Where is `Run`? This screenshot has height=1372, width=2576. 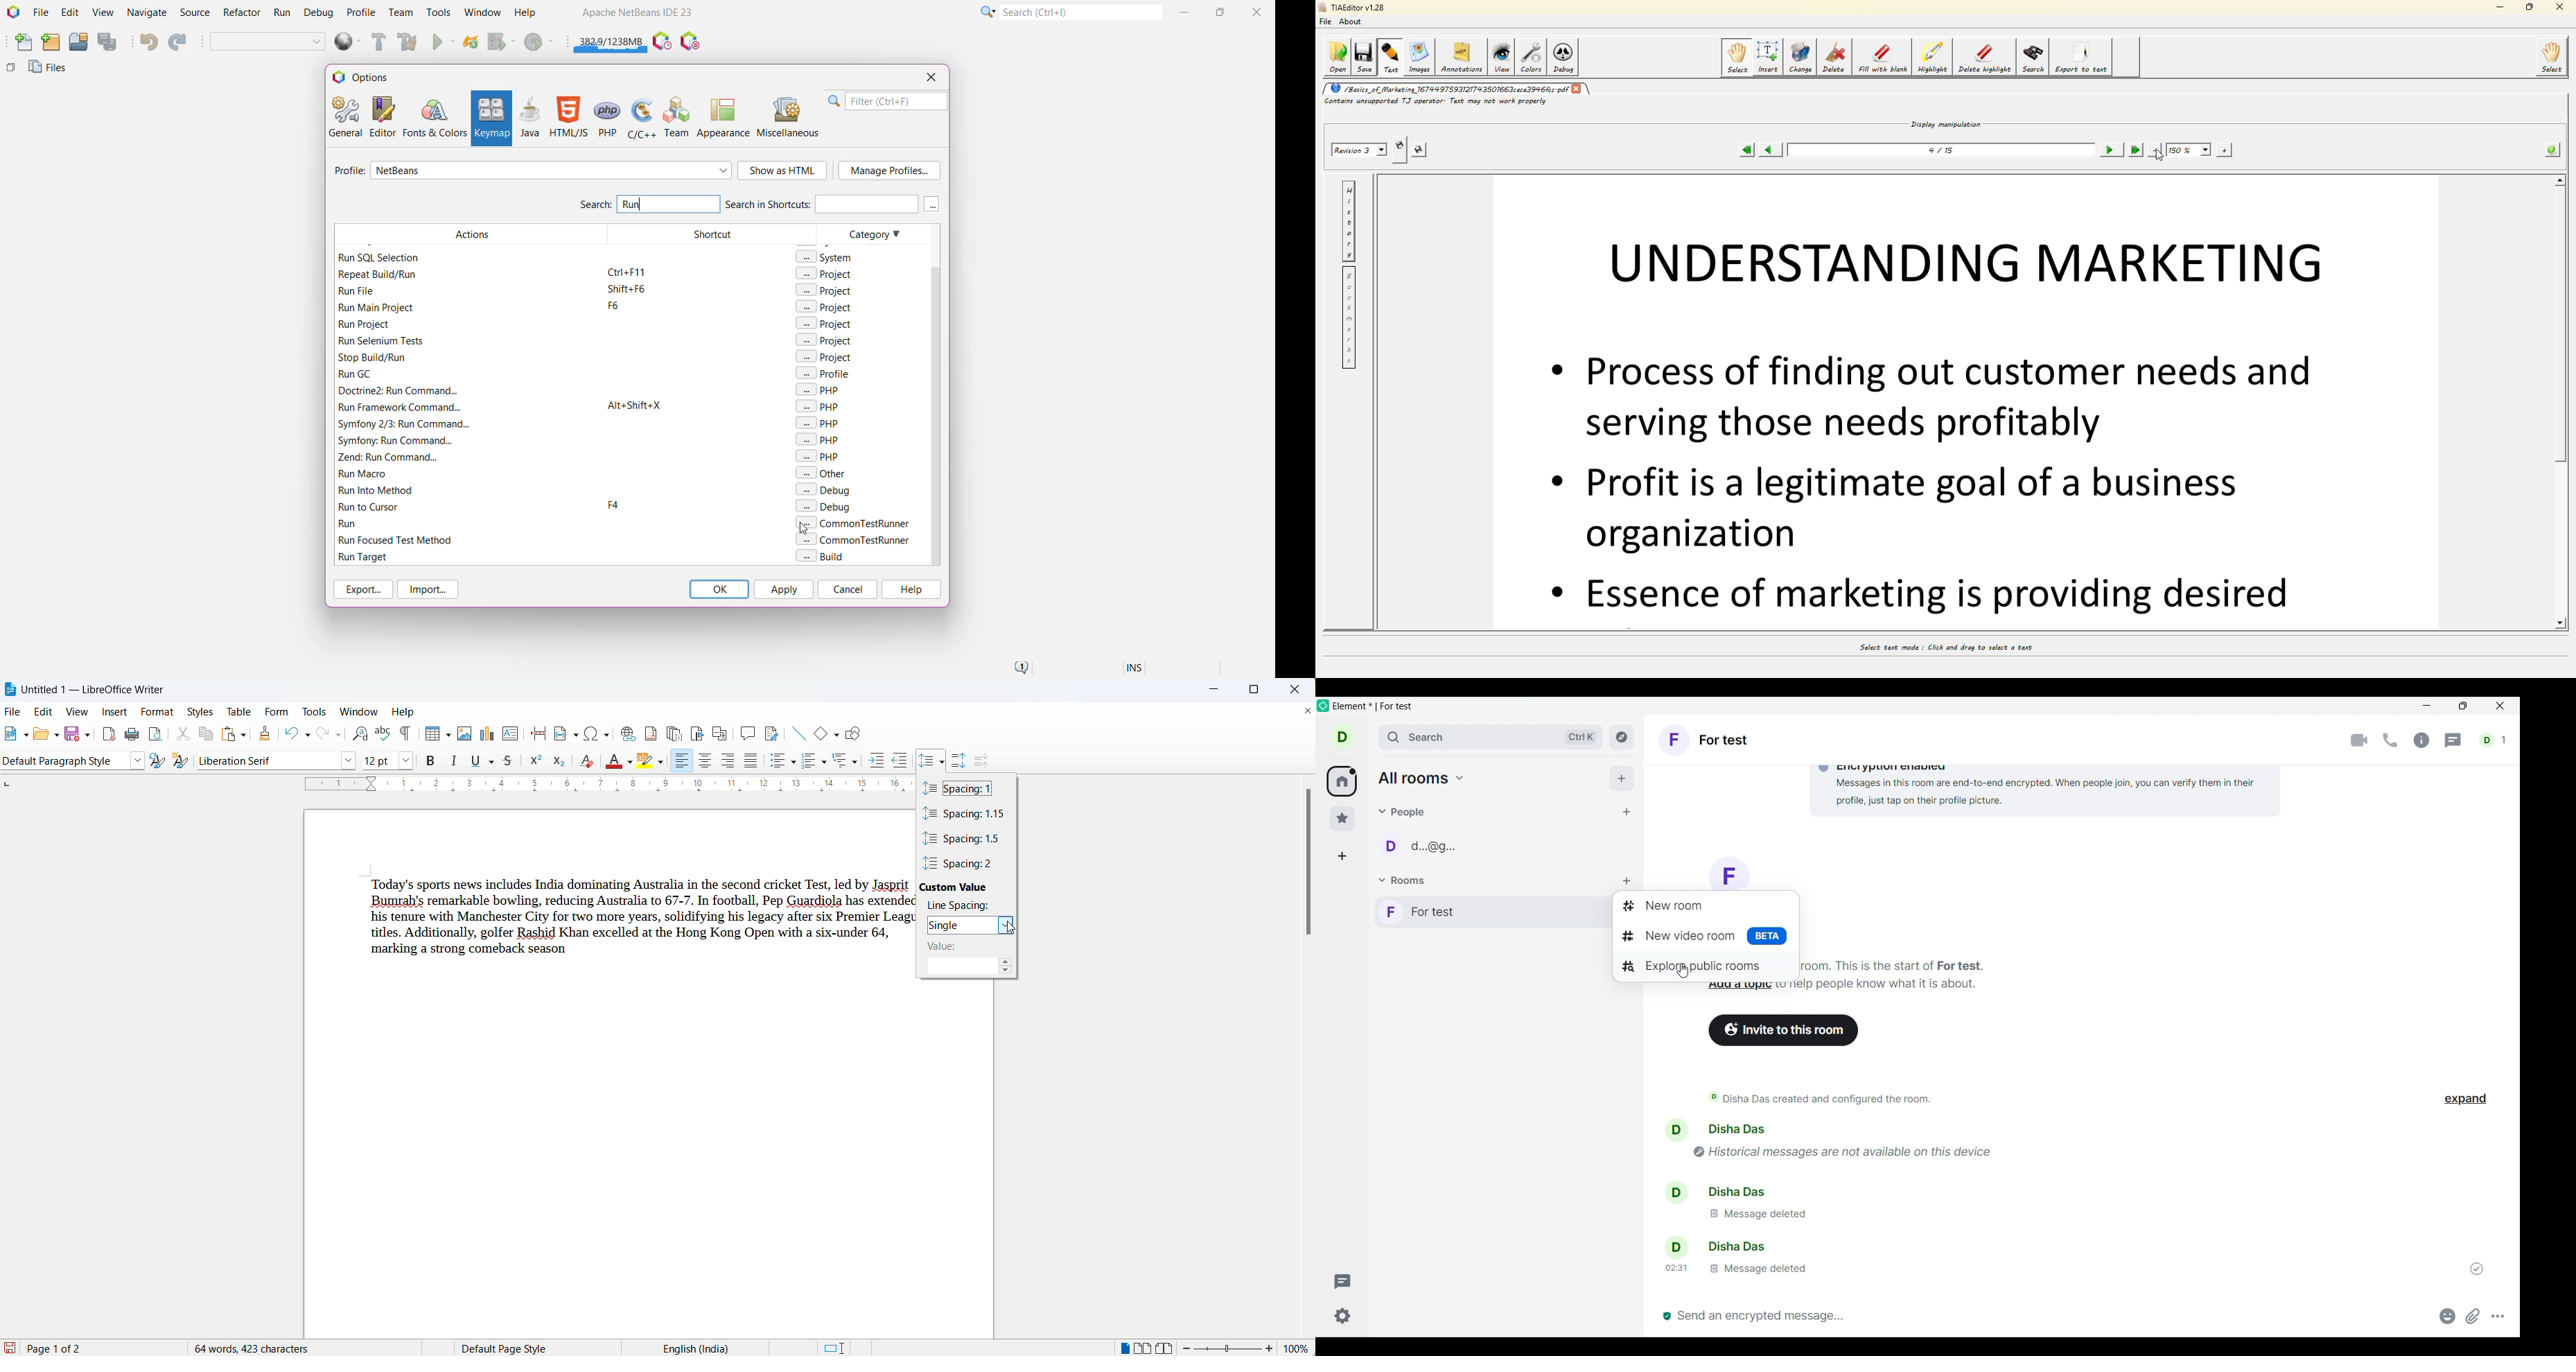
Run is located at coordinates (282, 15).